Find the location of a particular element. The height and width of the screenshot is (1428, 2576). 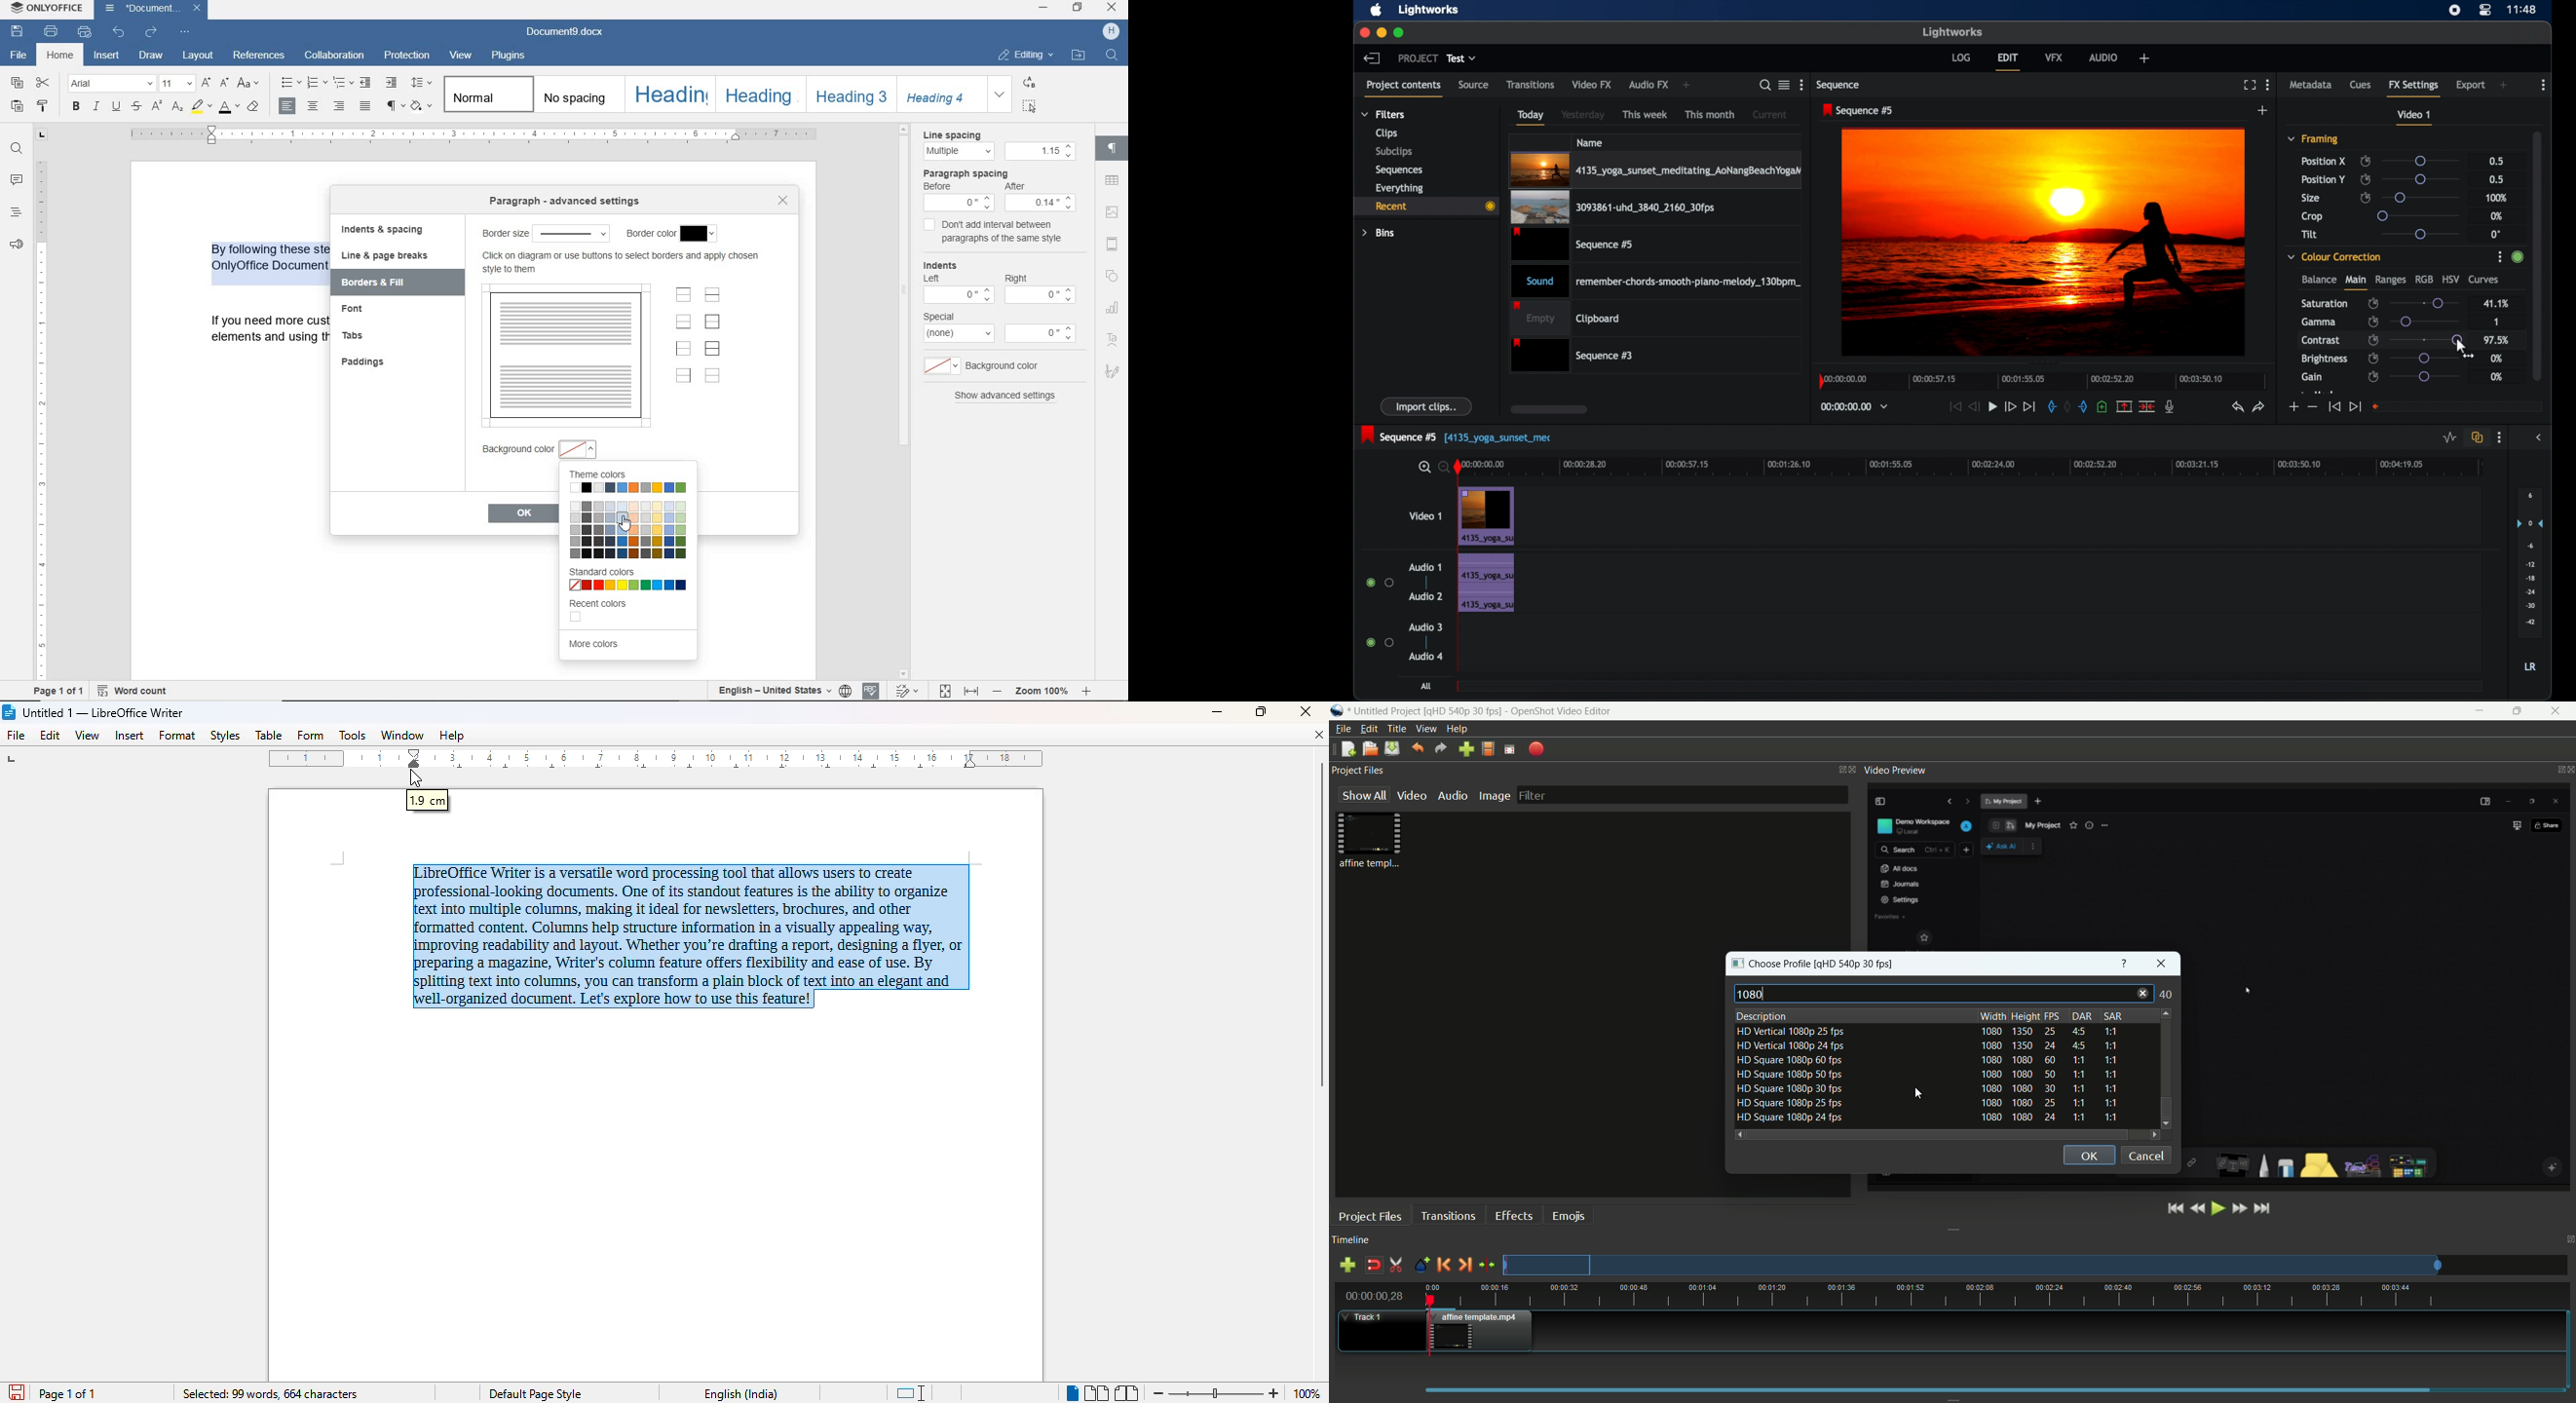

LR is located at coordinates (2530, 667).